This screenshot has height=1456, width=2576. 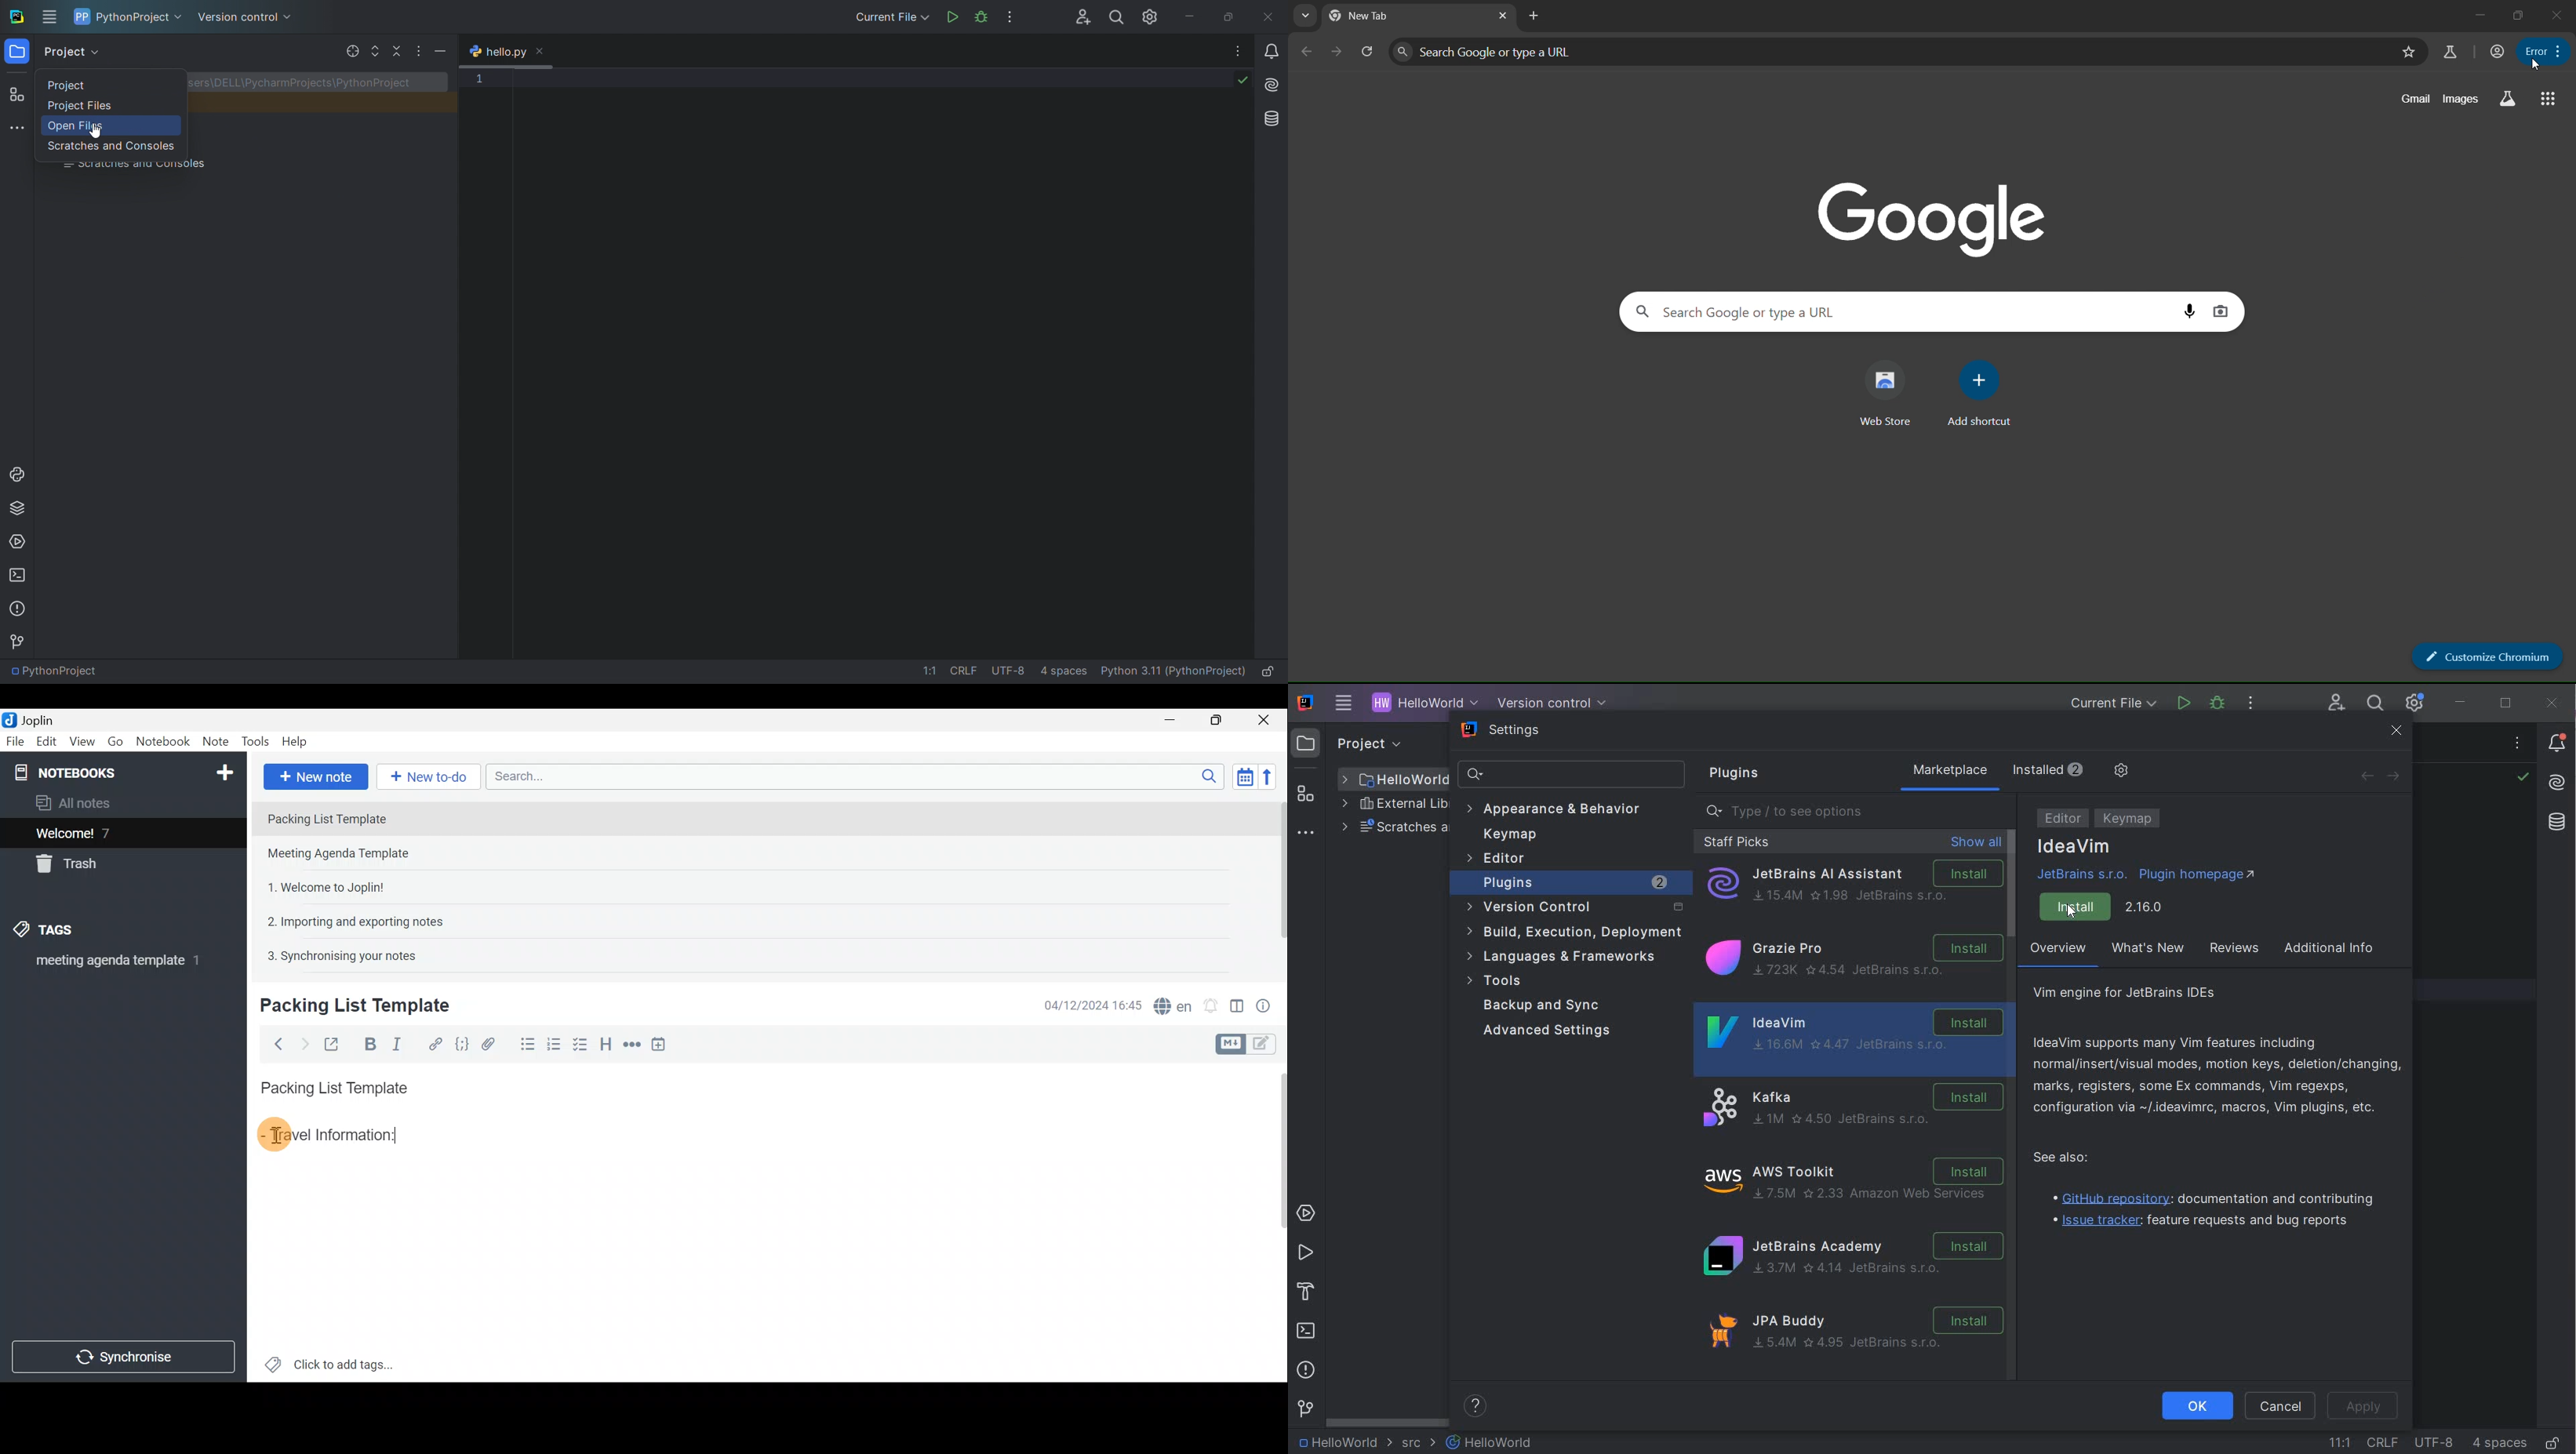 I want to click on search  google or type a URL, so click(x=1899, y=312).